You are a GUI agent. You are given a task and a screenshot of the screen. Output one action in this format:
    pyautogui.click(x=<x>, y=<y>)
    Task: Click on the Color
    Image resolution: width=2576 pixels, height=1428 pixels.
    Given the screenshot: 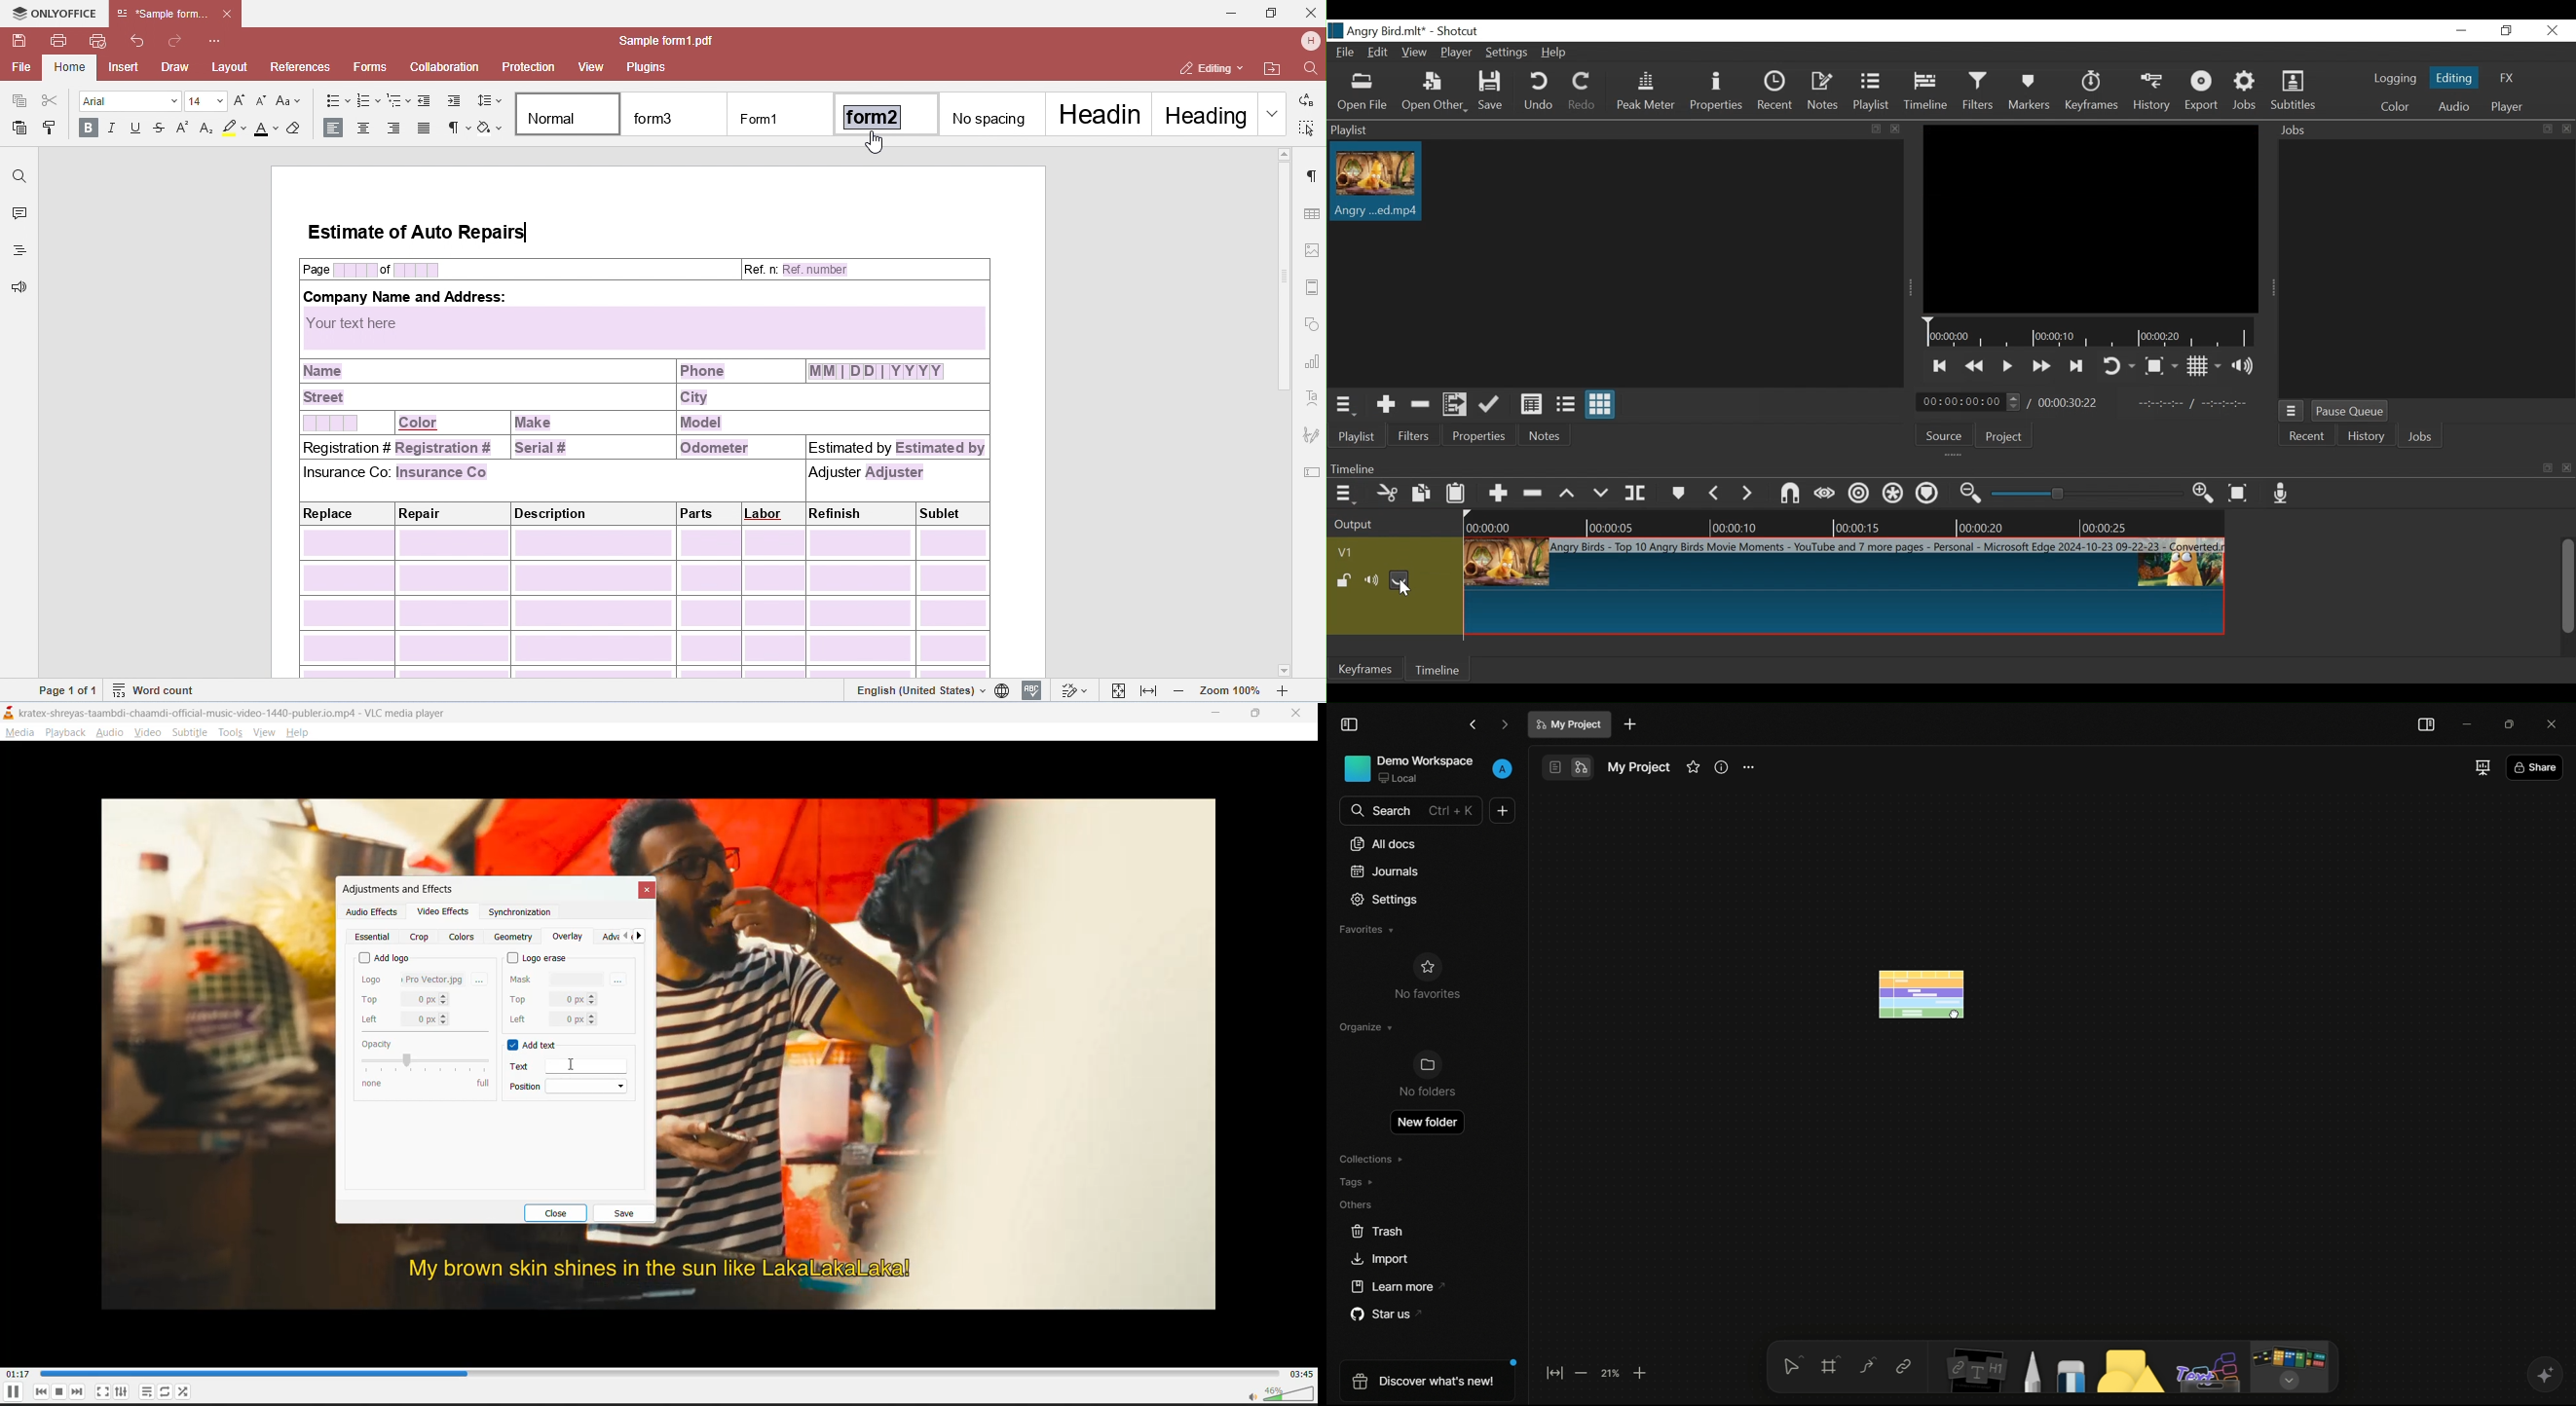 What is the action you would take?
    pyautogui.click(x=2396, y=107)
    